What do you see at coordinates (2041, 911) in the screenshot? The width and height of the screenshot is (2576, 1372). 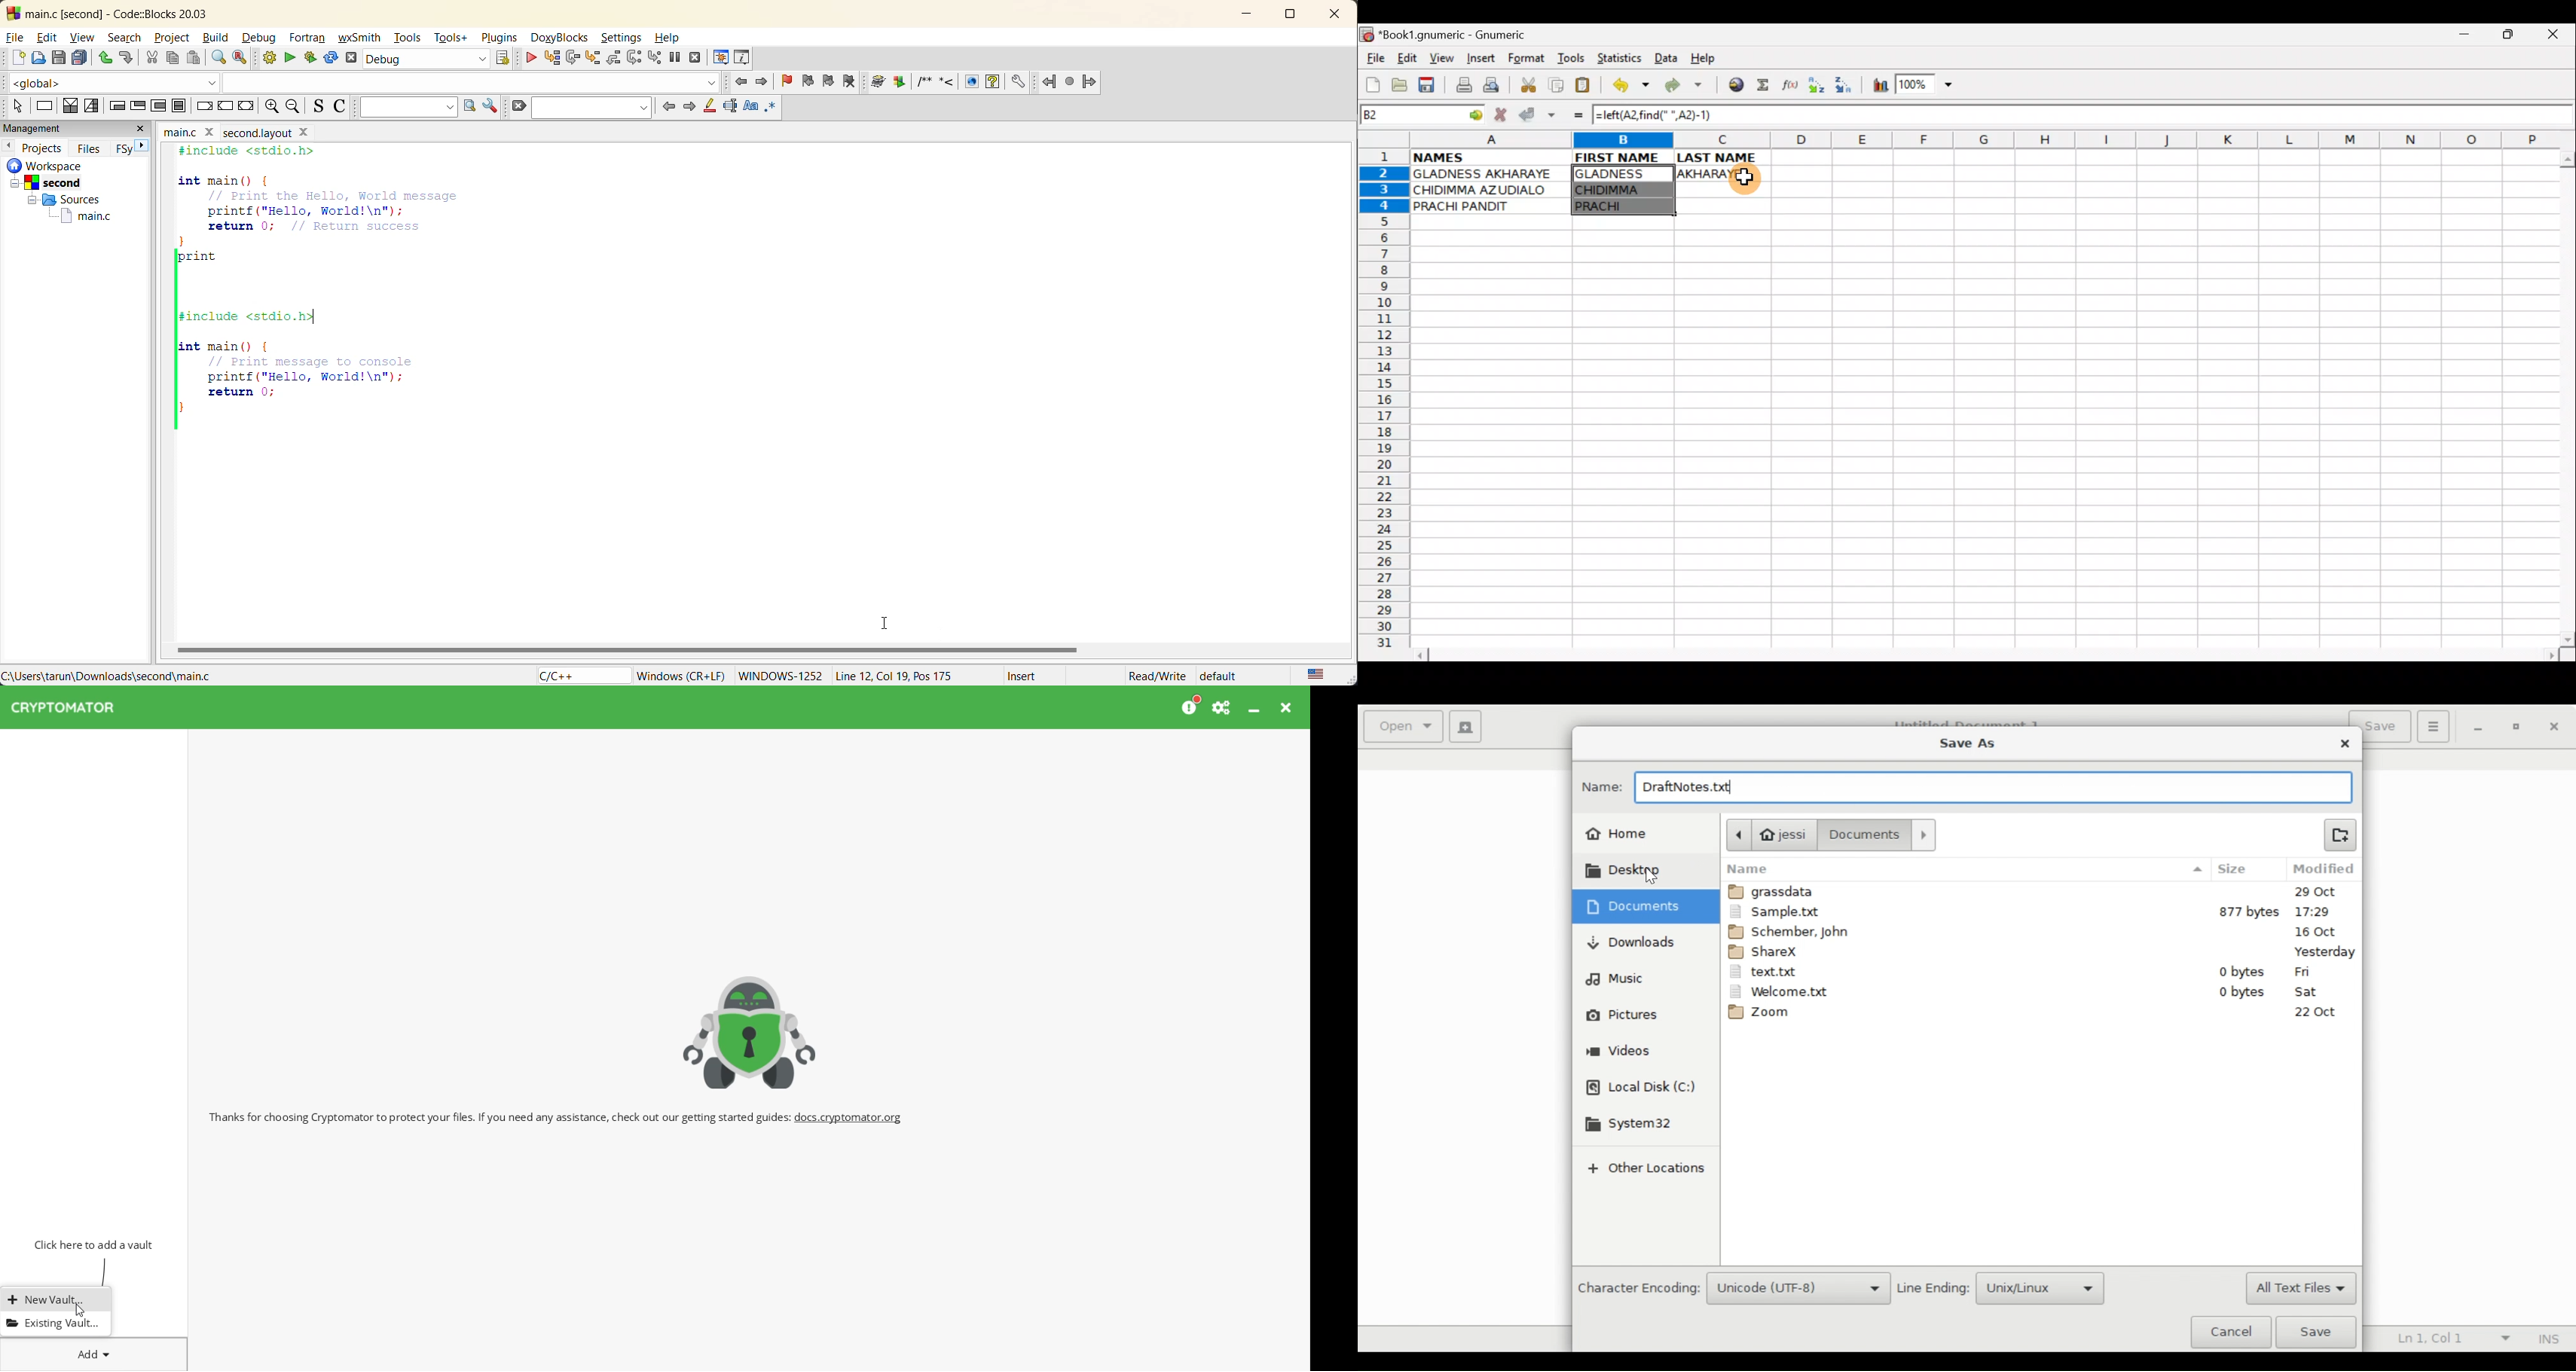 I see `Sample.txt 877 bytes 17:29` at bounding box center [2041, 911].